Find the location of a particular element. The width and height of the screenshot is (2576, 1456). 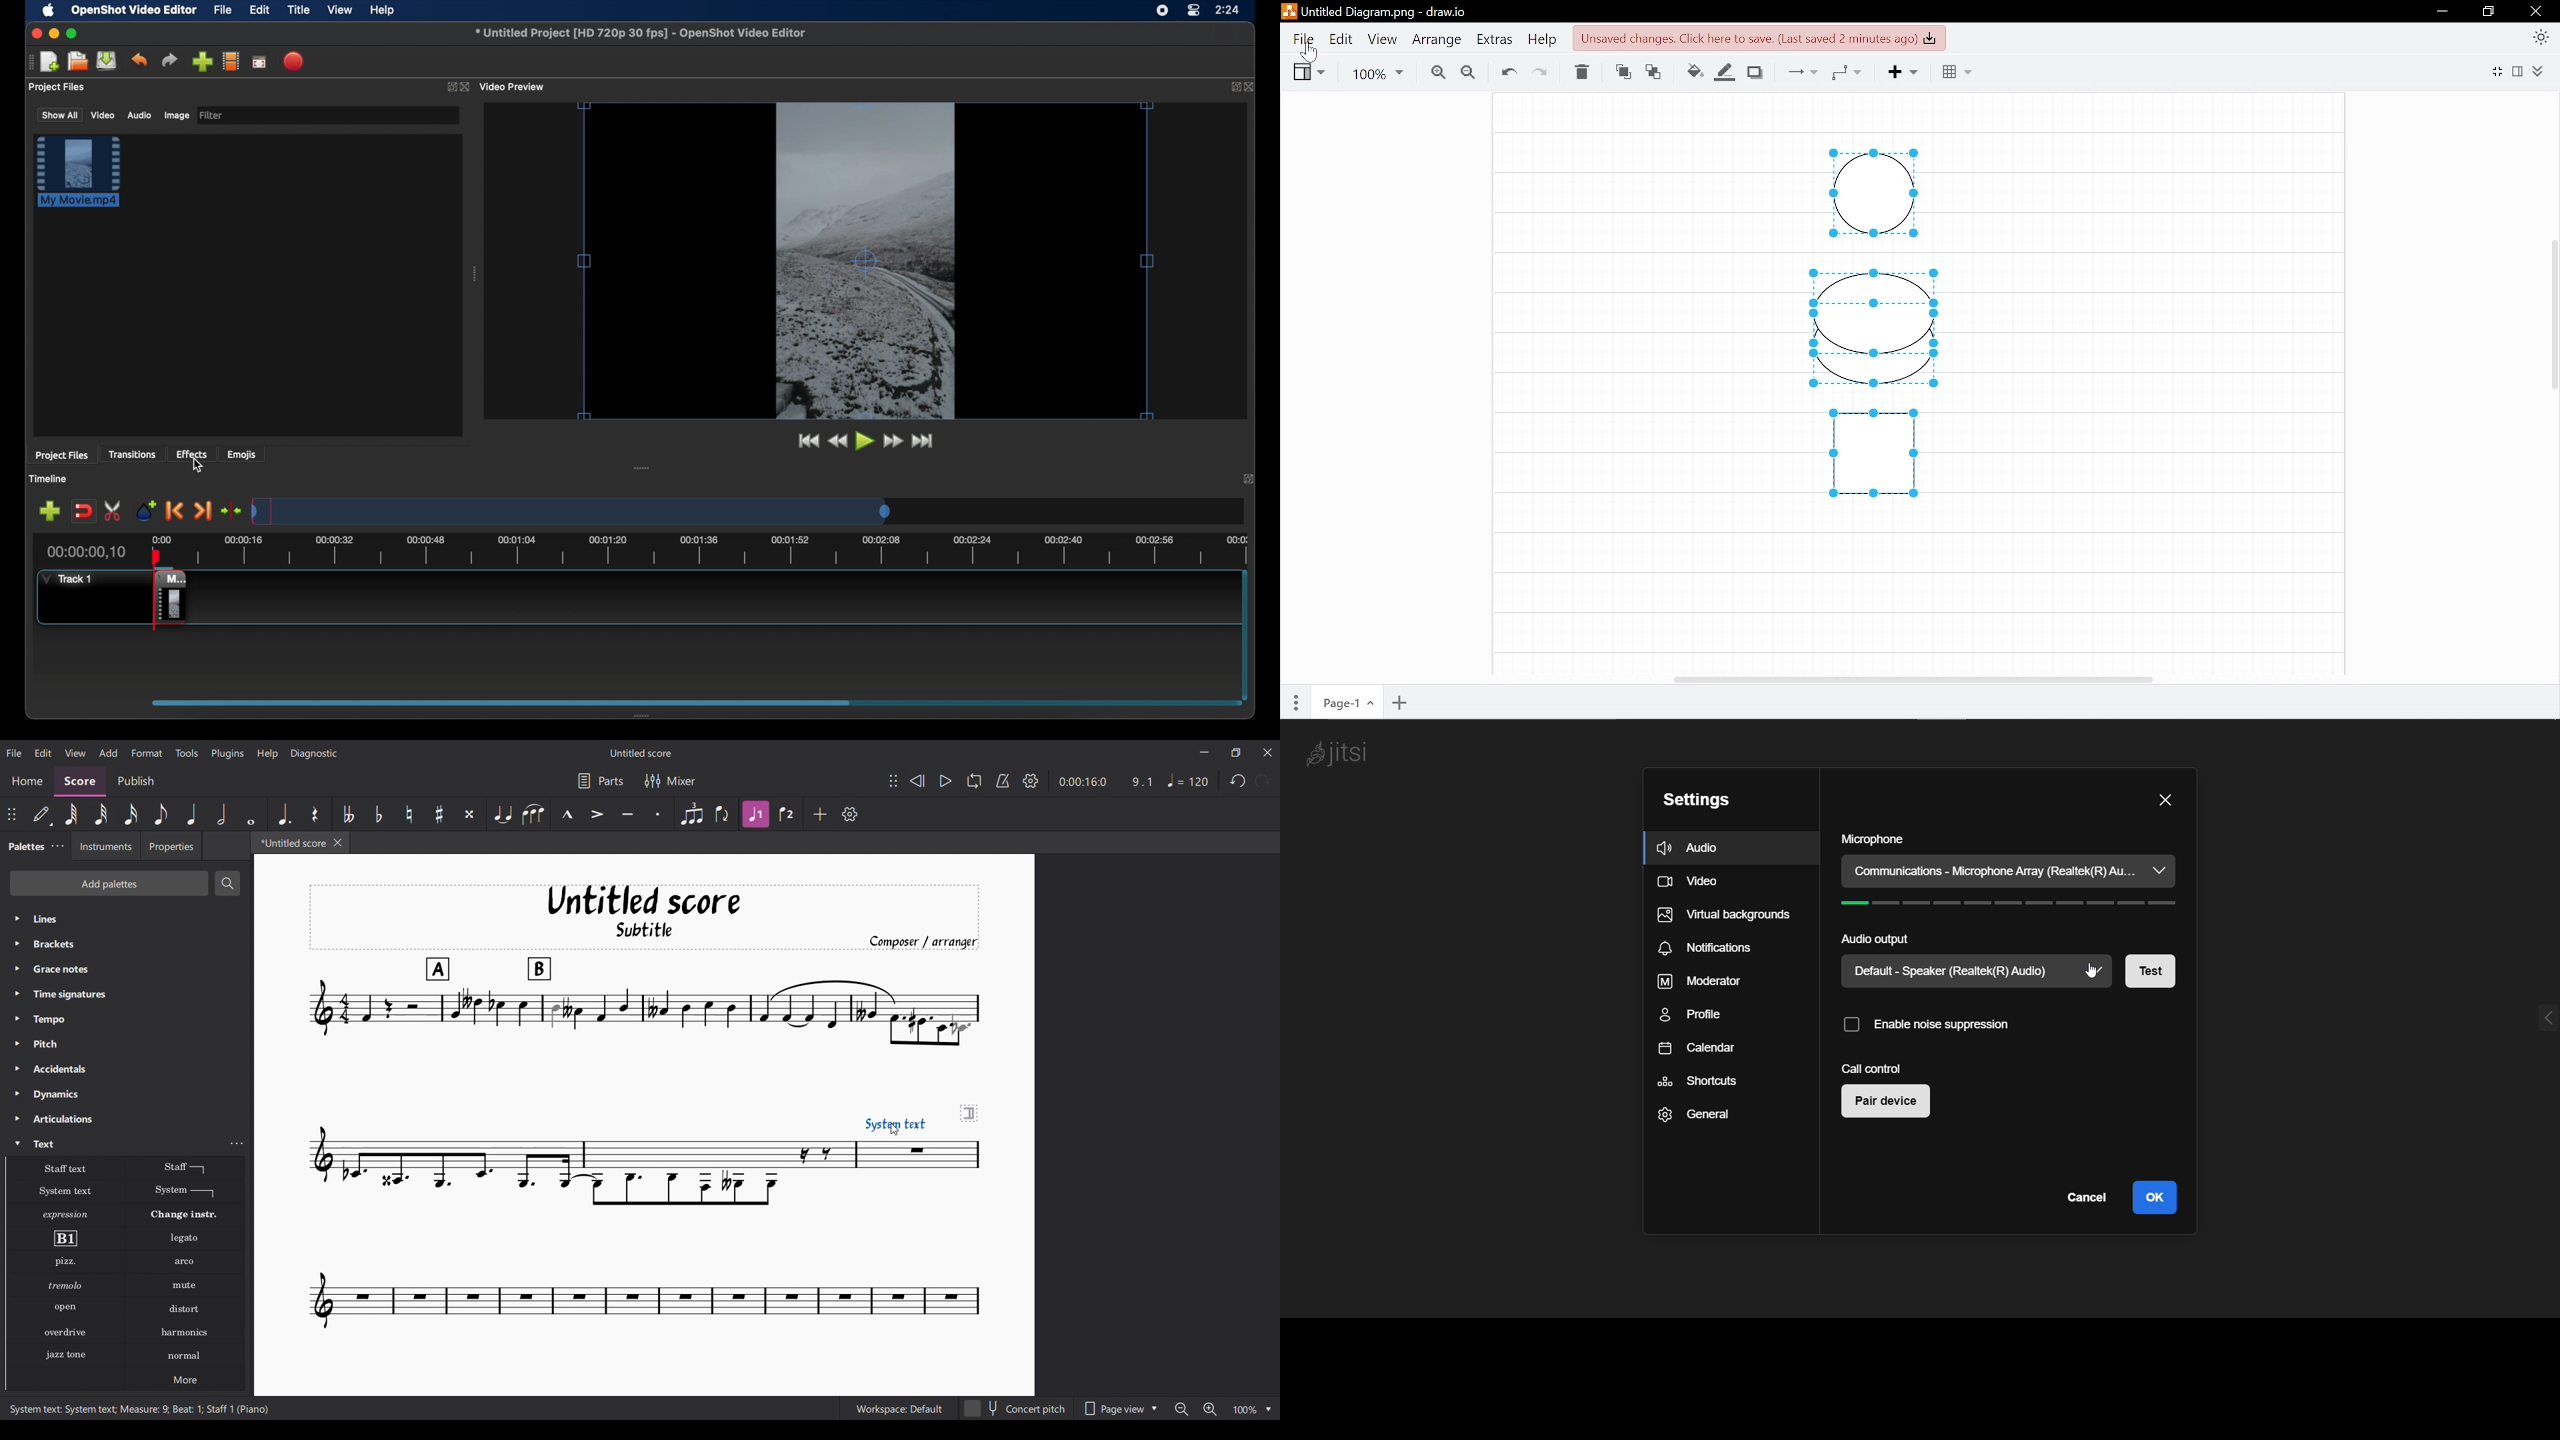

9.1 is located at coordinates (1141, 781).